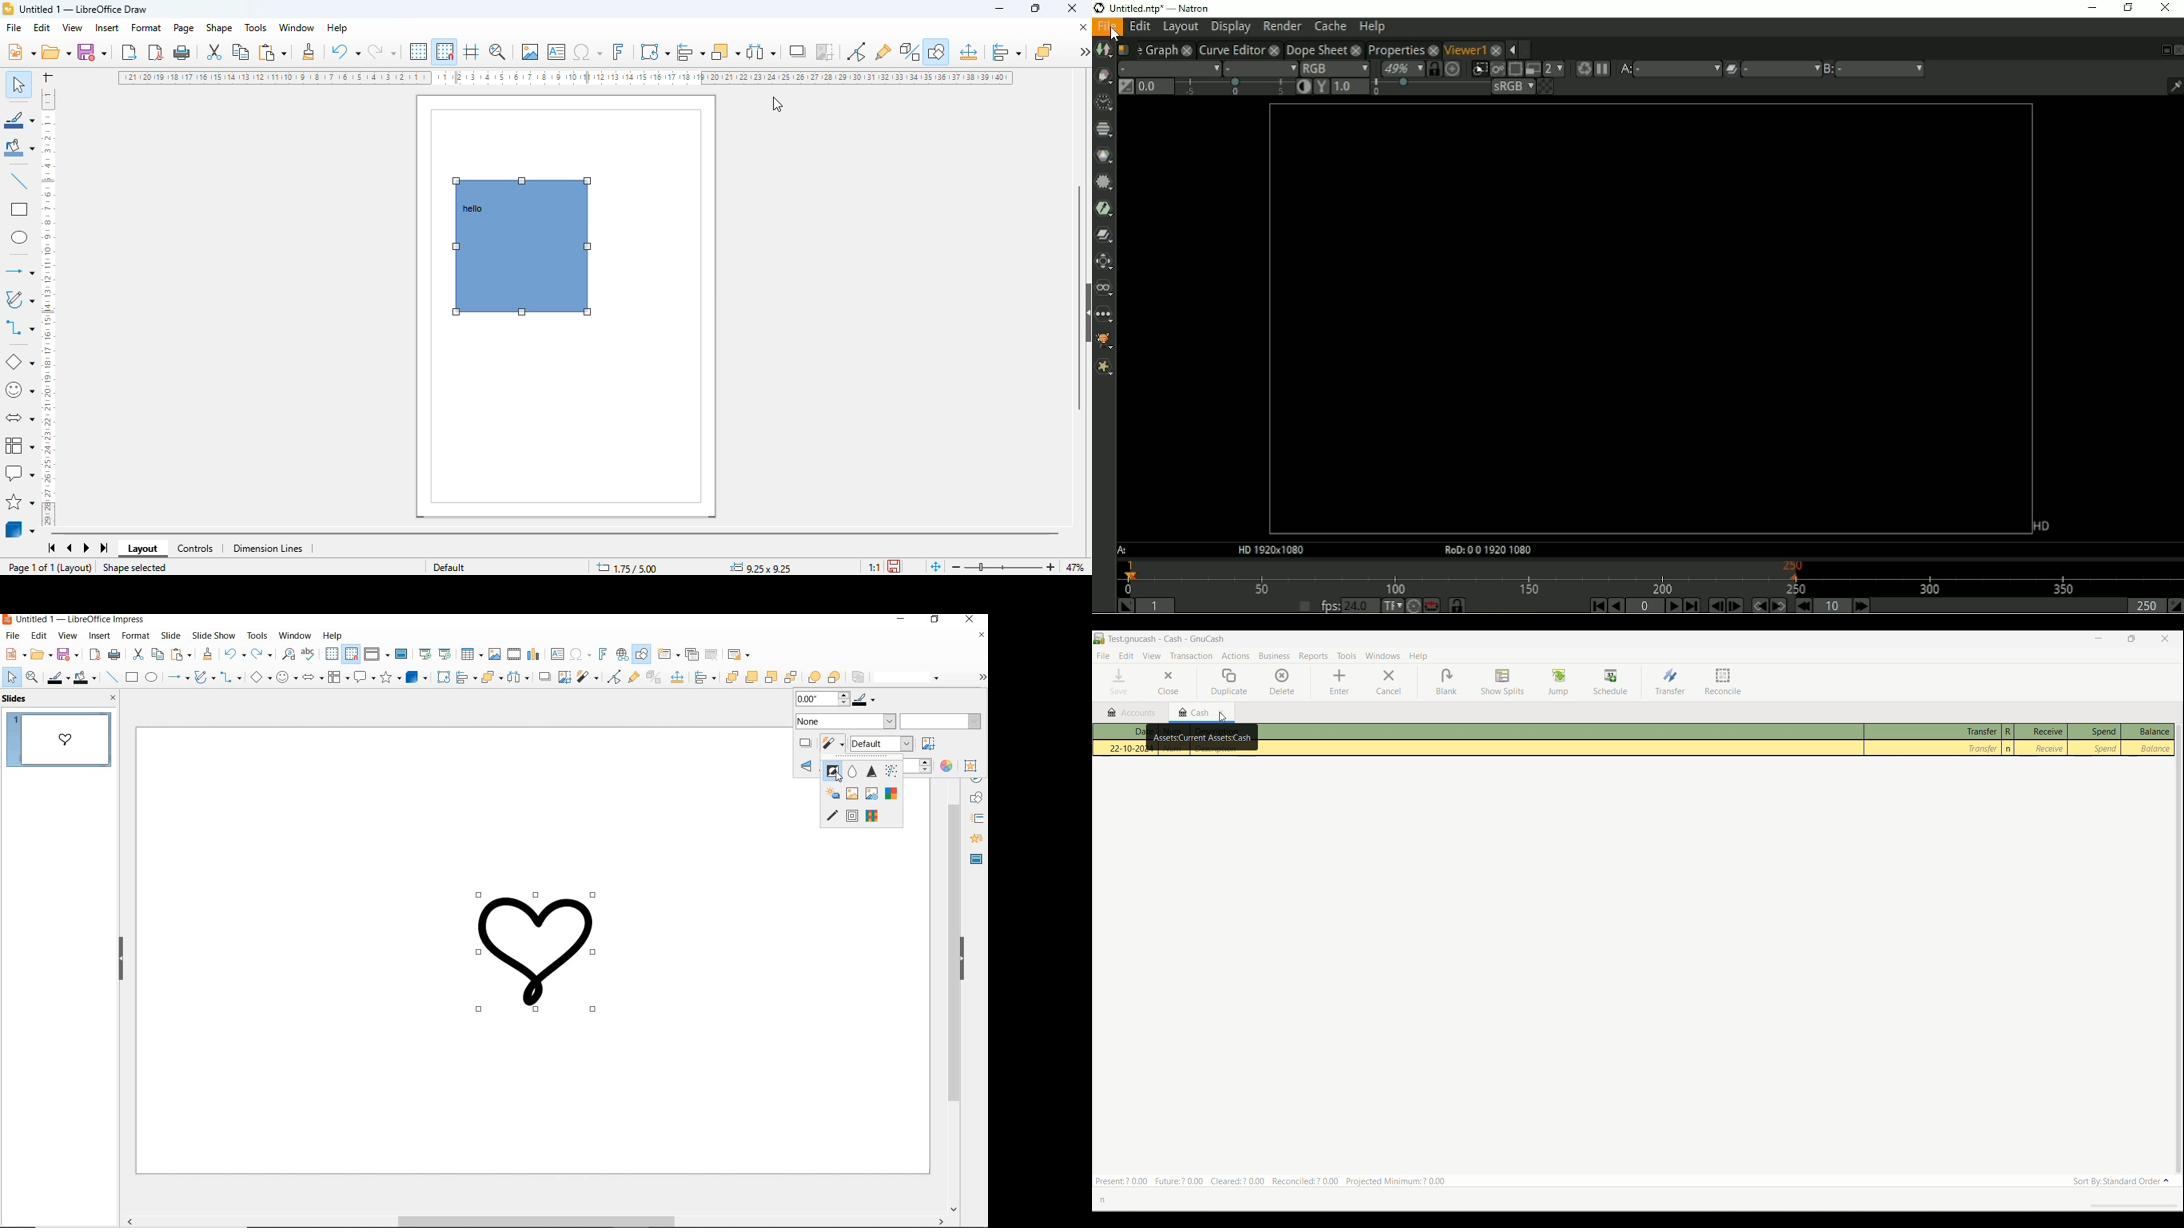 This screenshot has height=1232, width=2184. What do you see at coordinates (55, 52) in the screenshot?
I see `open` at bounding box center [55, 52].